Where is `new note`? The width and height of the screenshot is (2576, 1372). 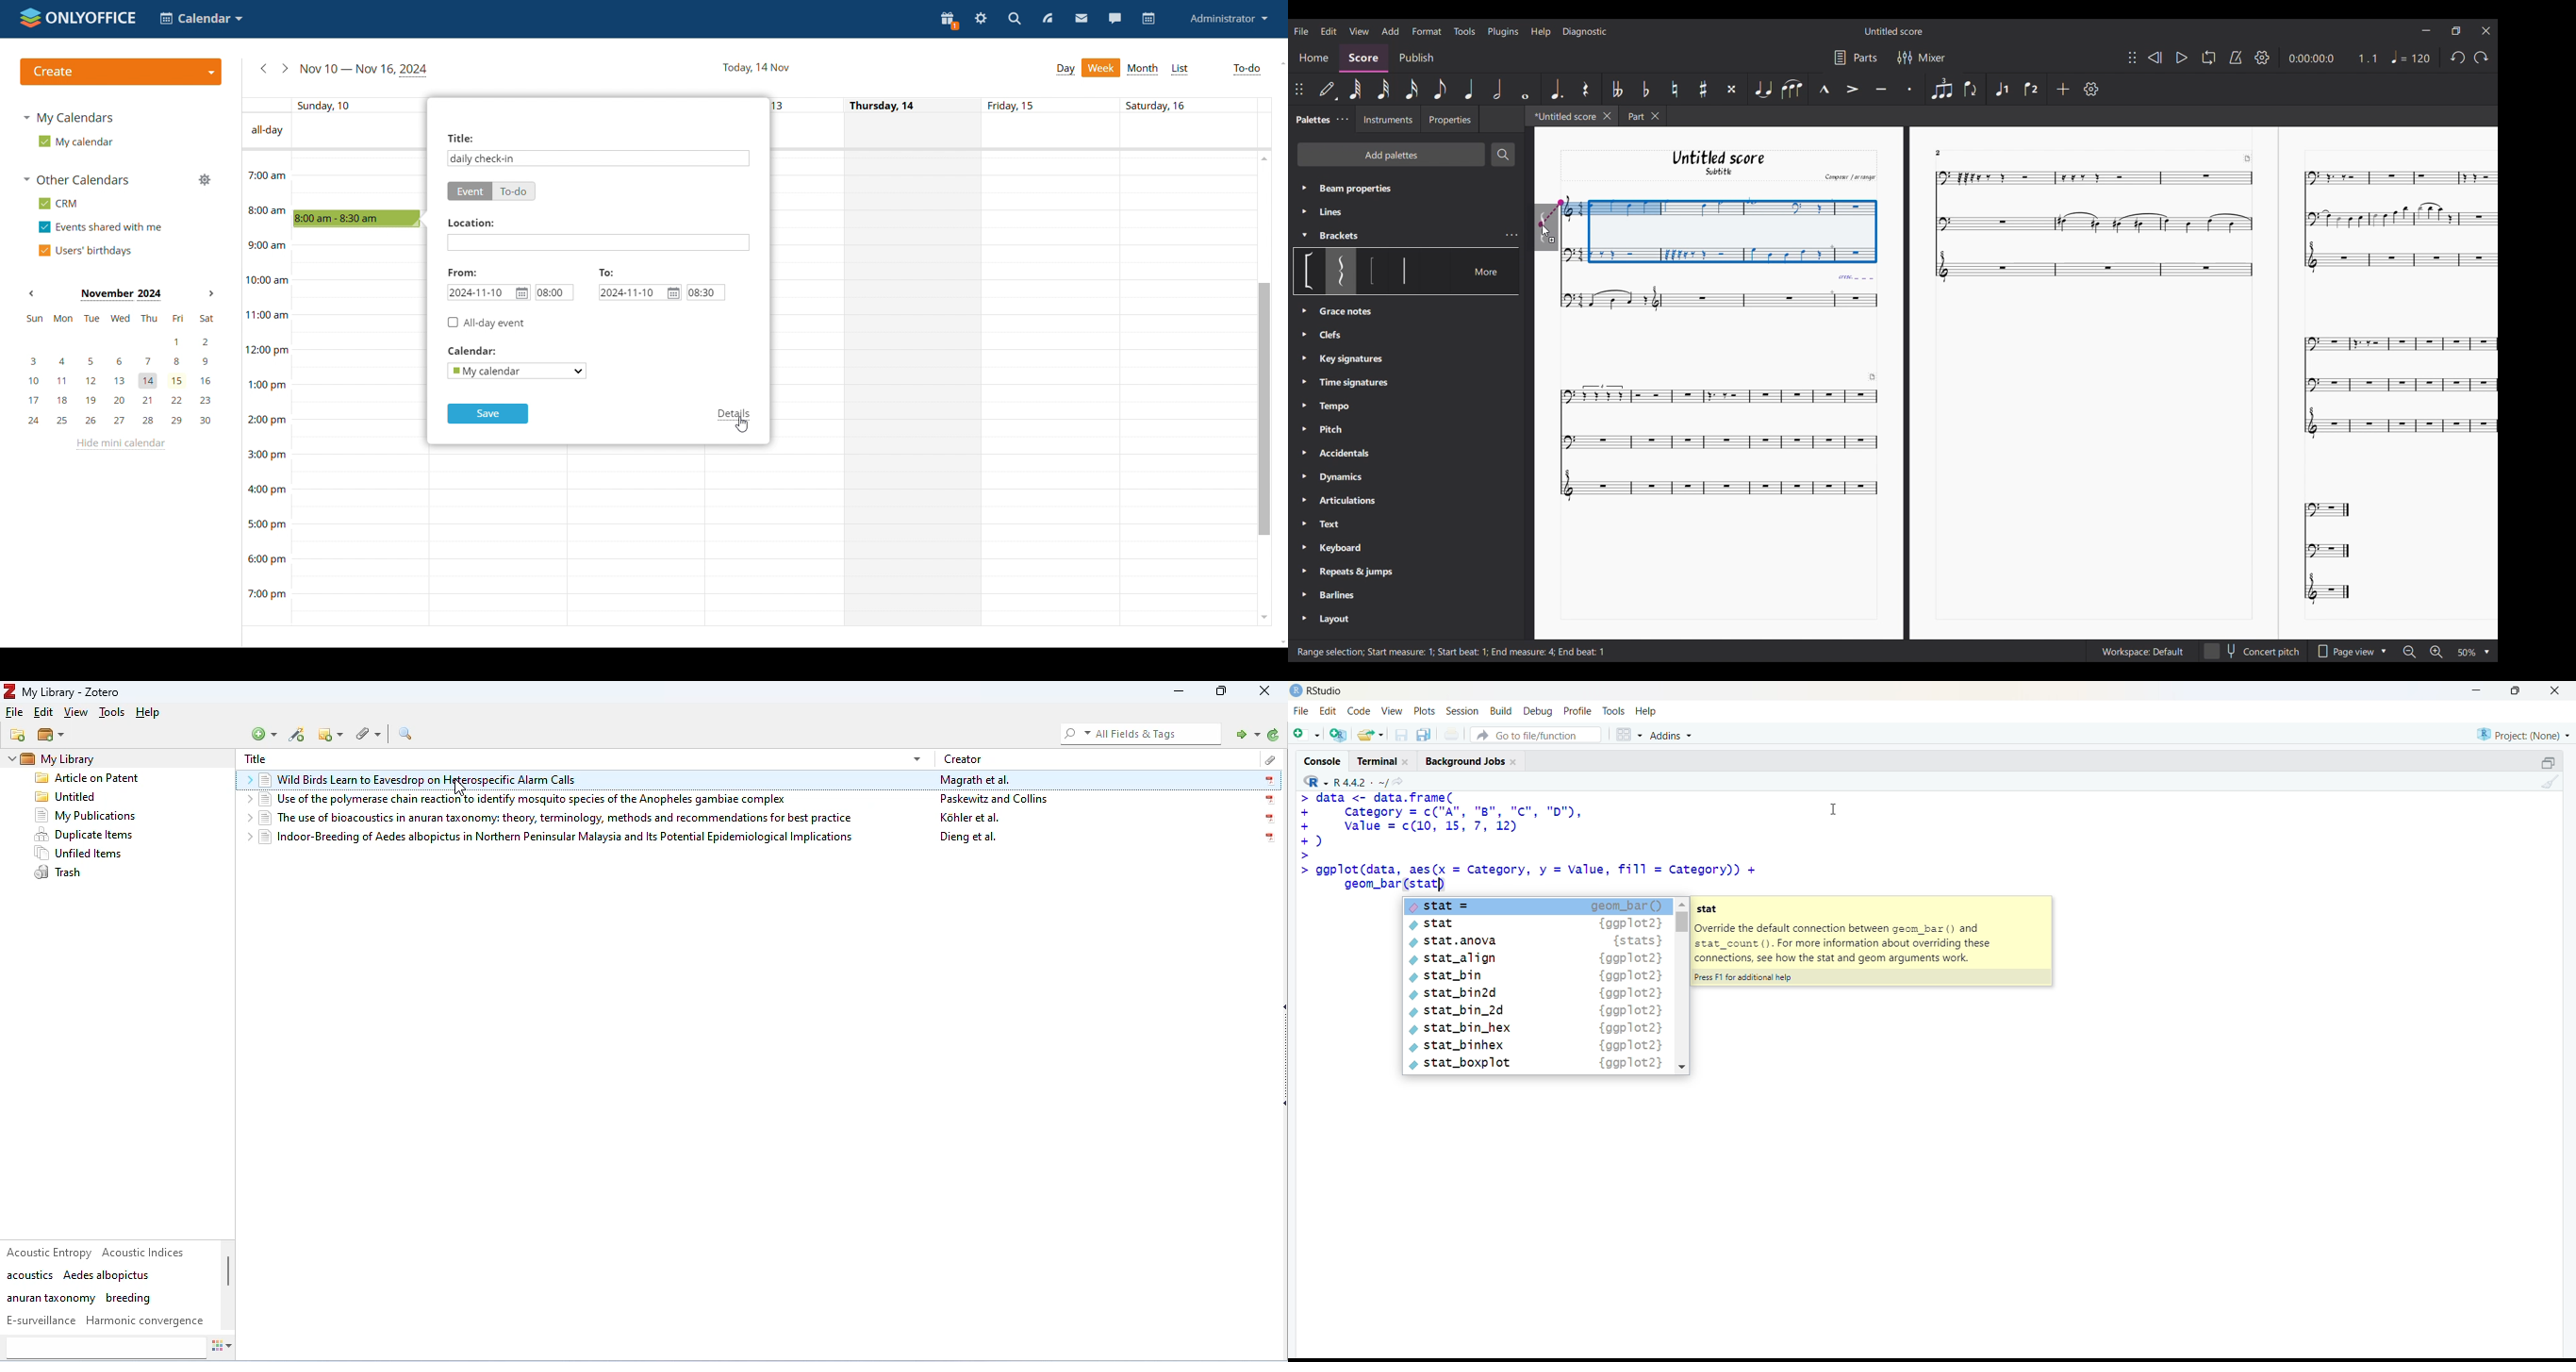 new note is located at coordinates (330, 734).